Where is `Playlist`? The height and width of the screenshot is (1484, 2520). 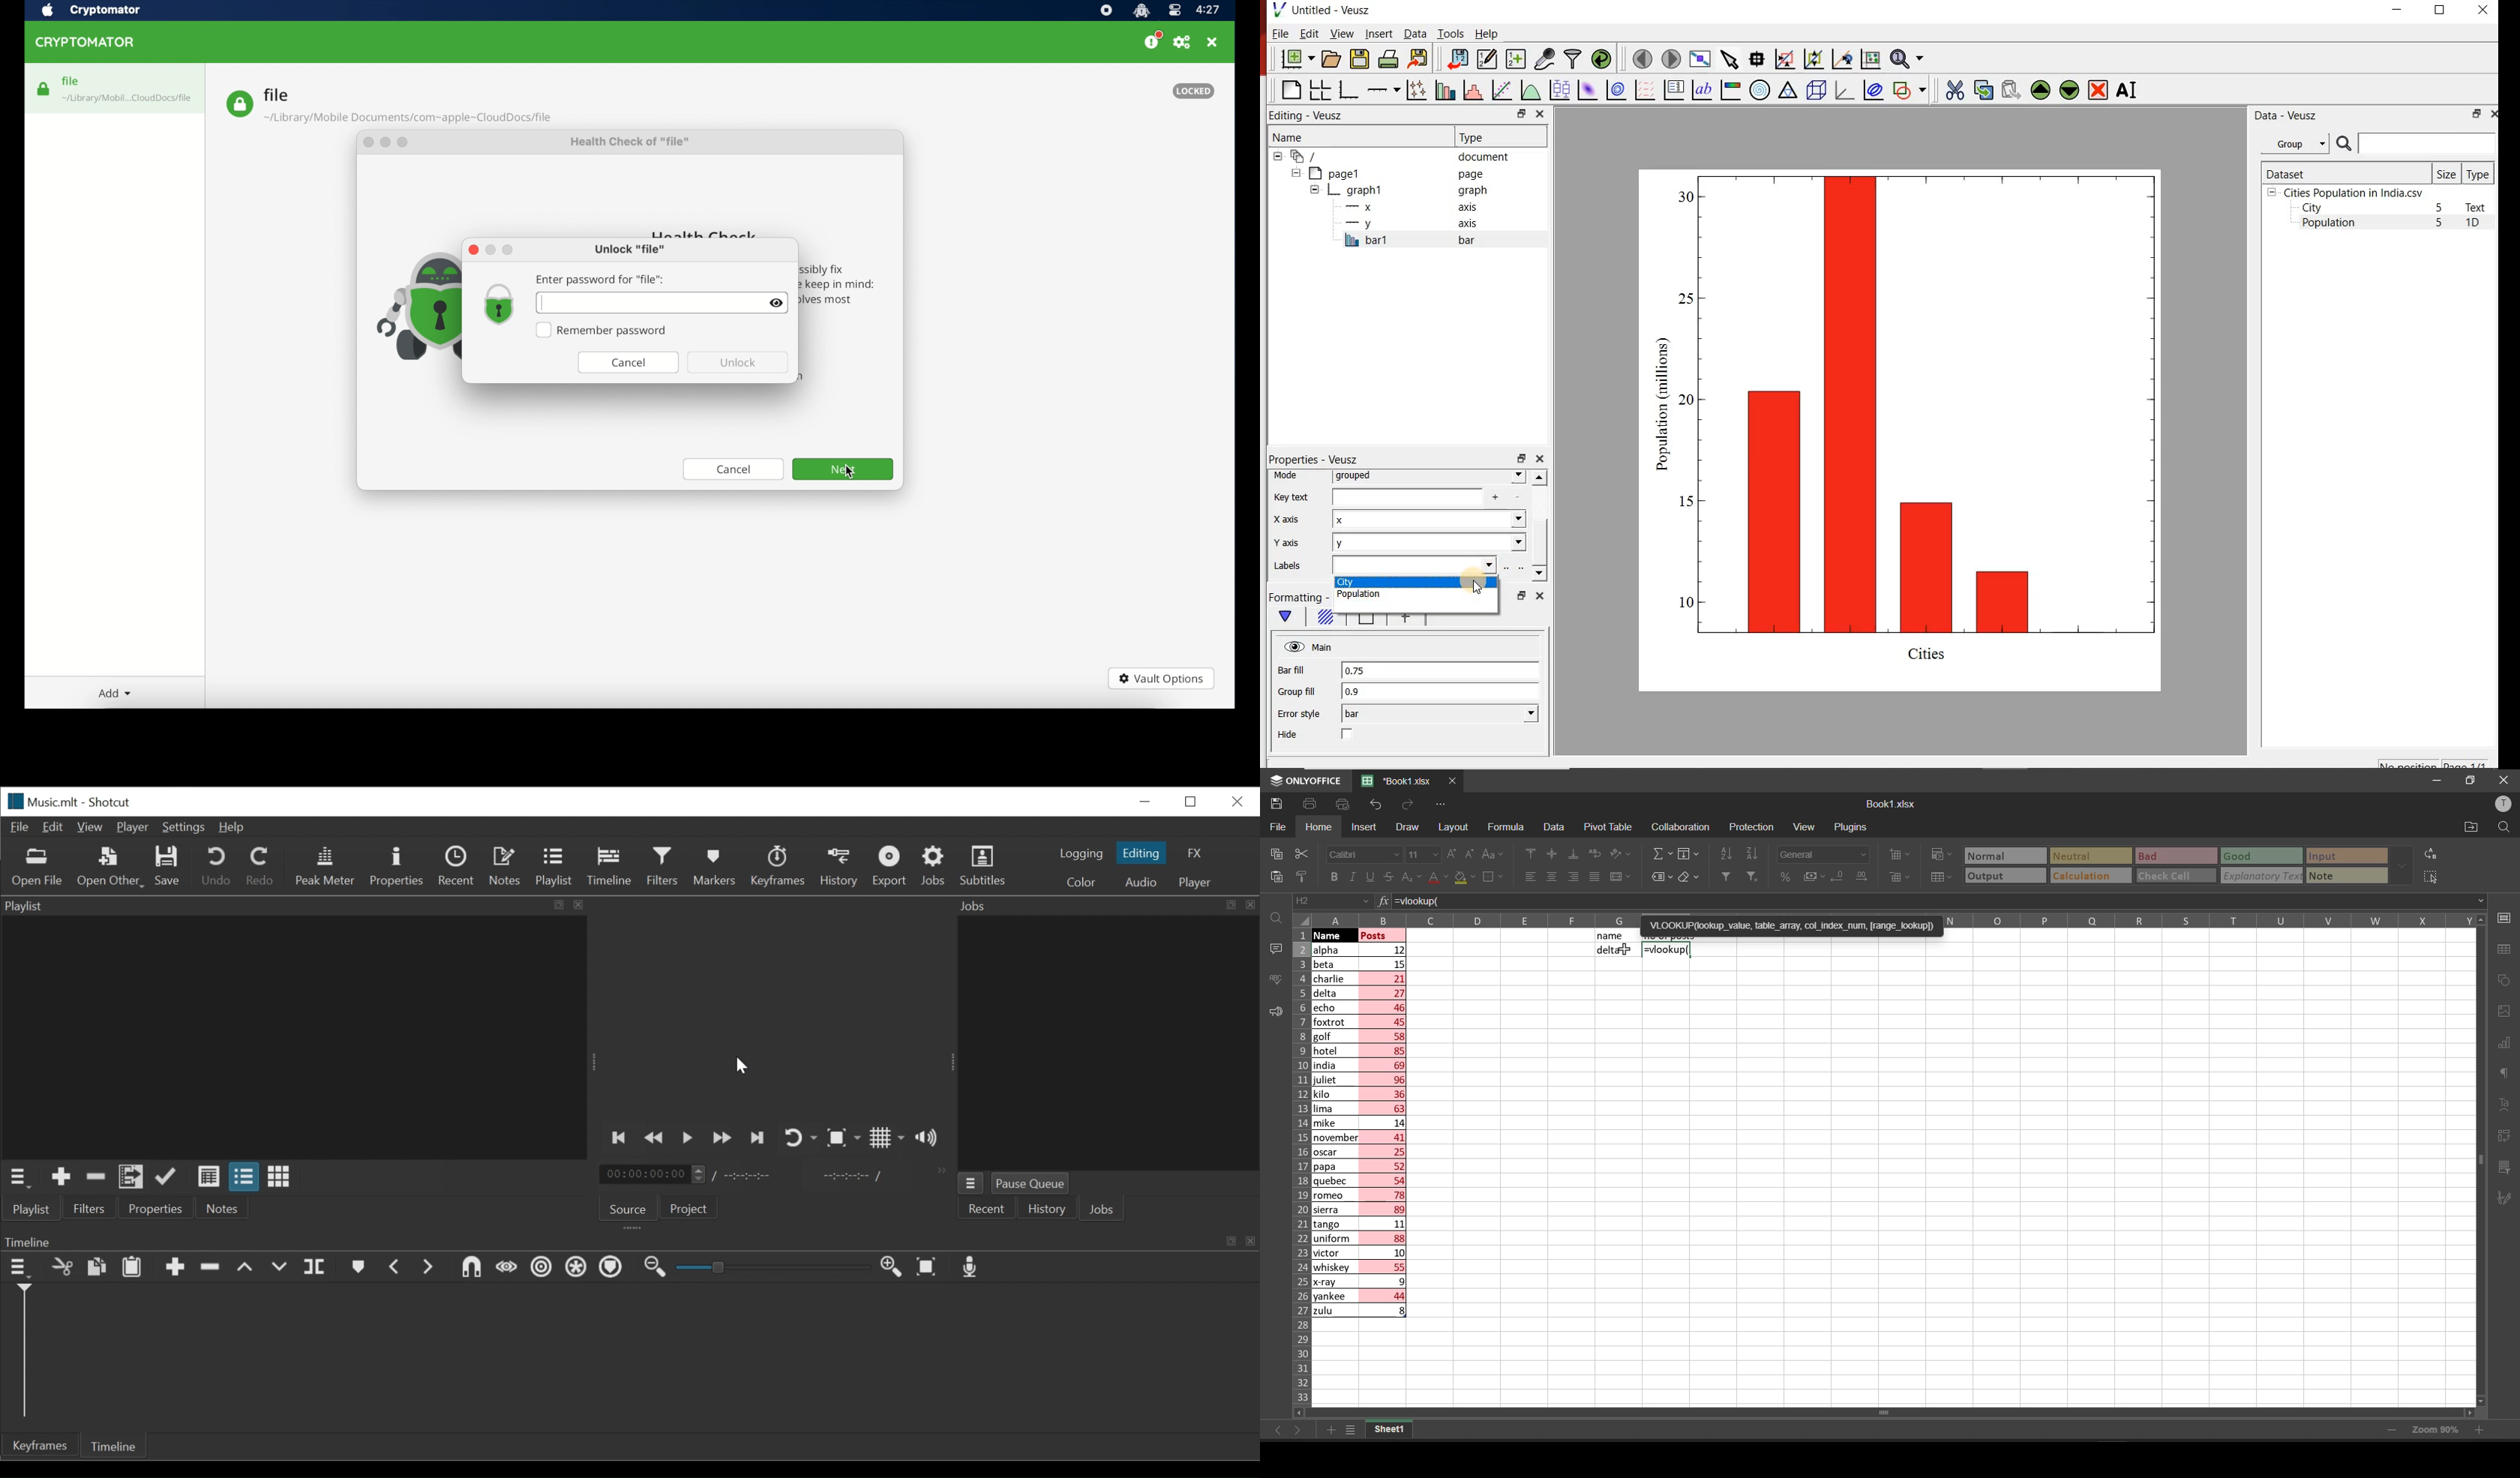 Playlist is located at coordinates (553, 868).